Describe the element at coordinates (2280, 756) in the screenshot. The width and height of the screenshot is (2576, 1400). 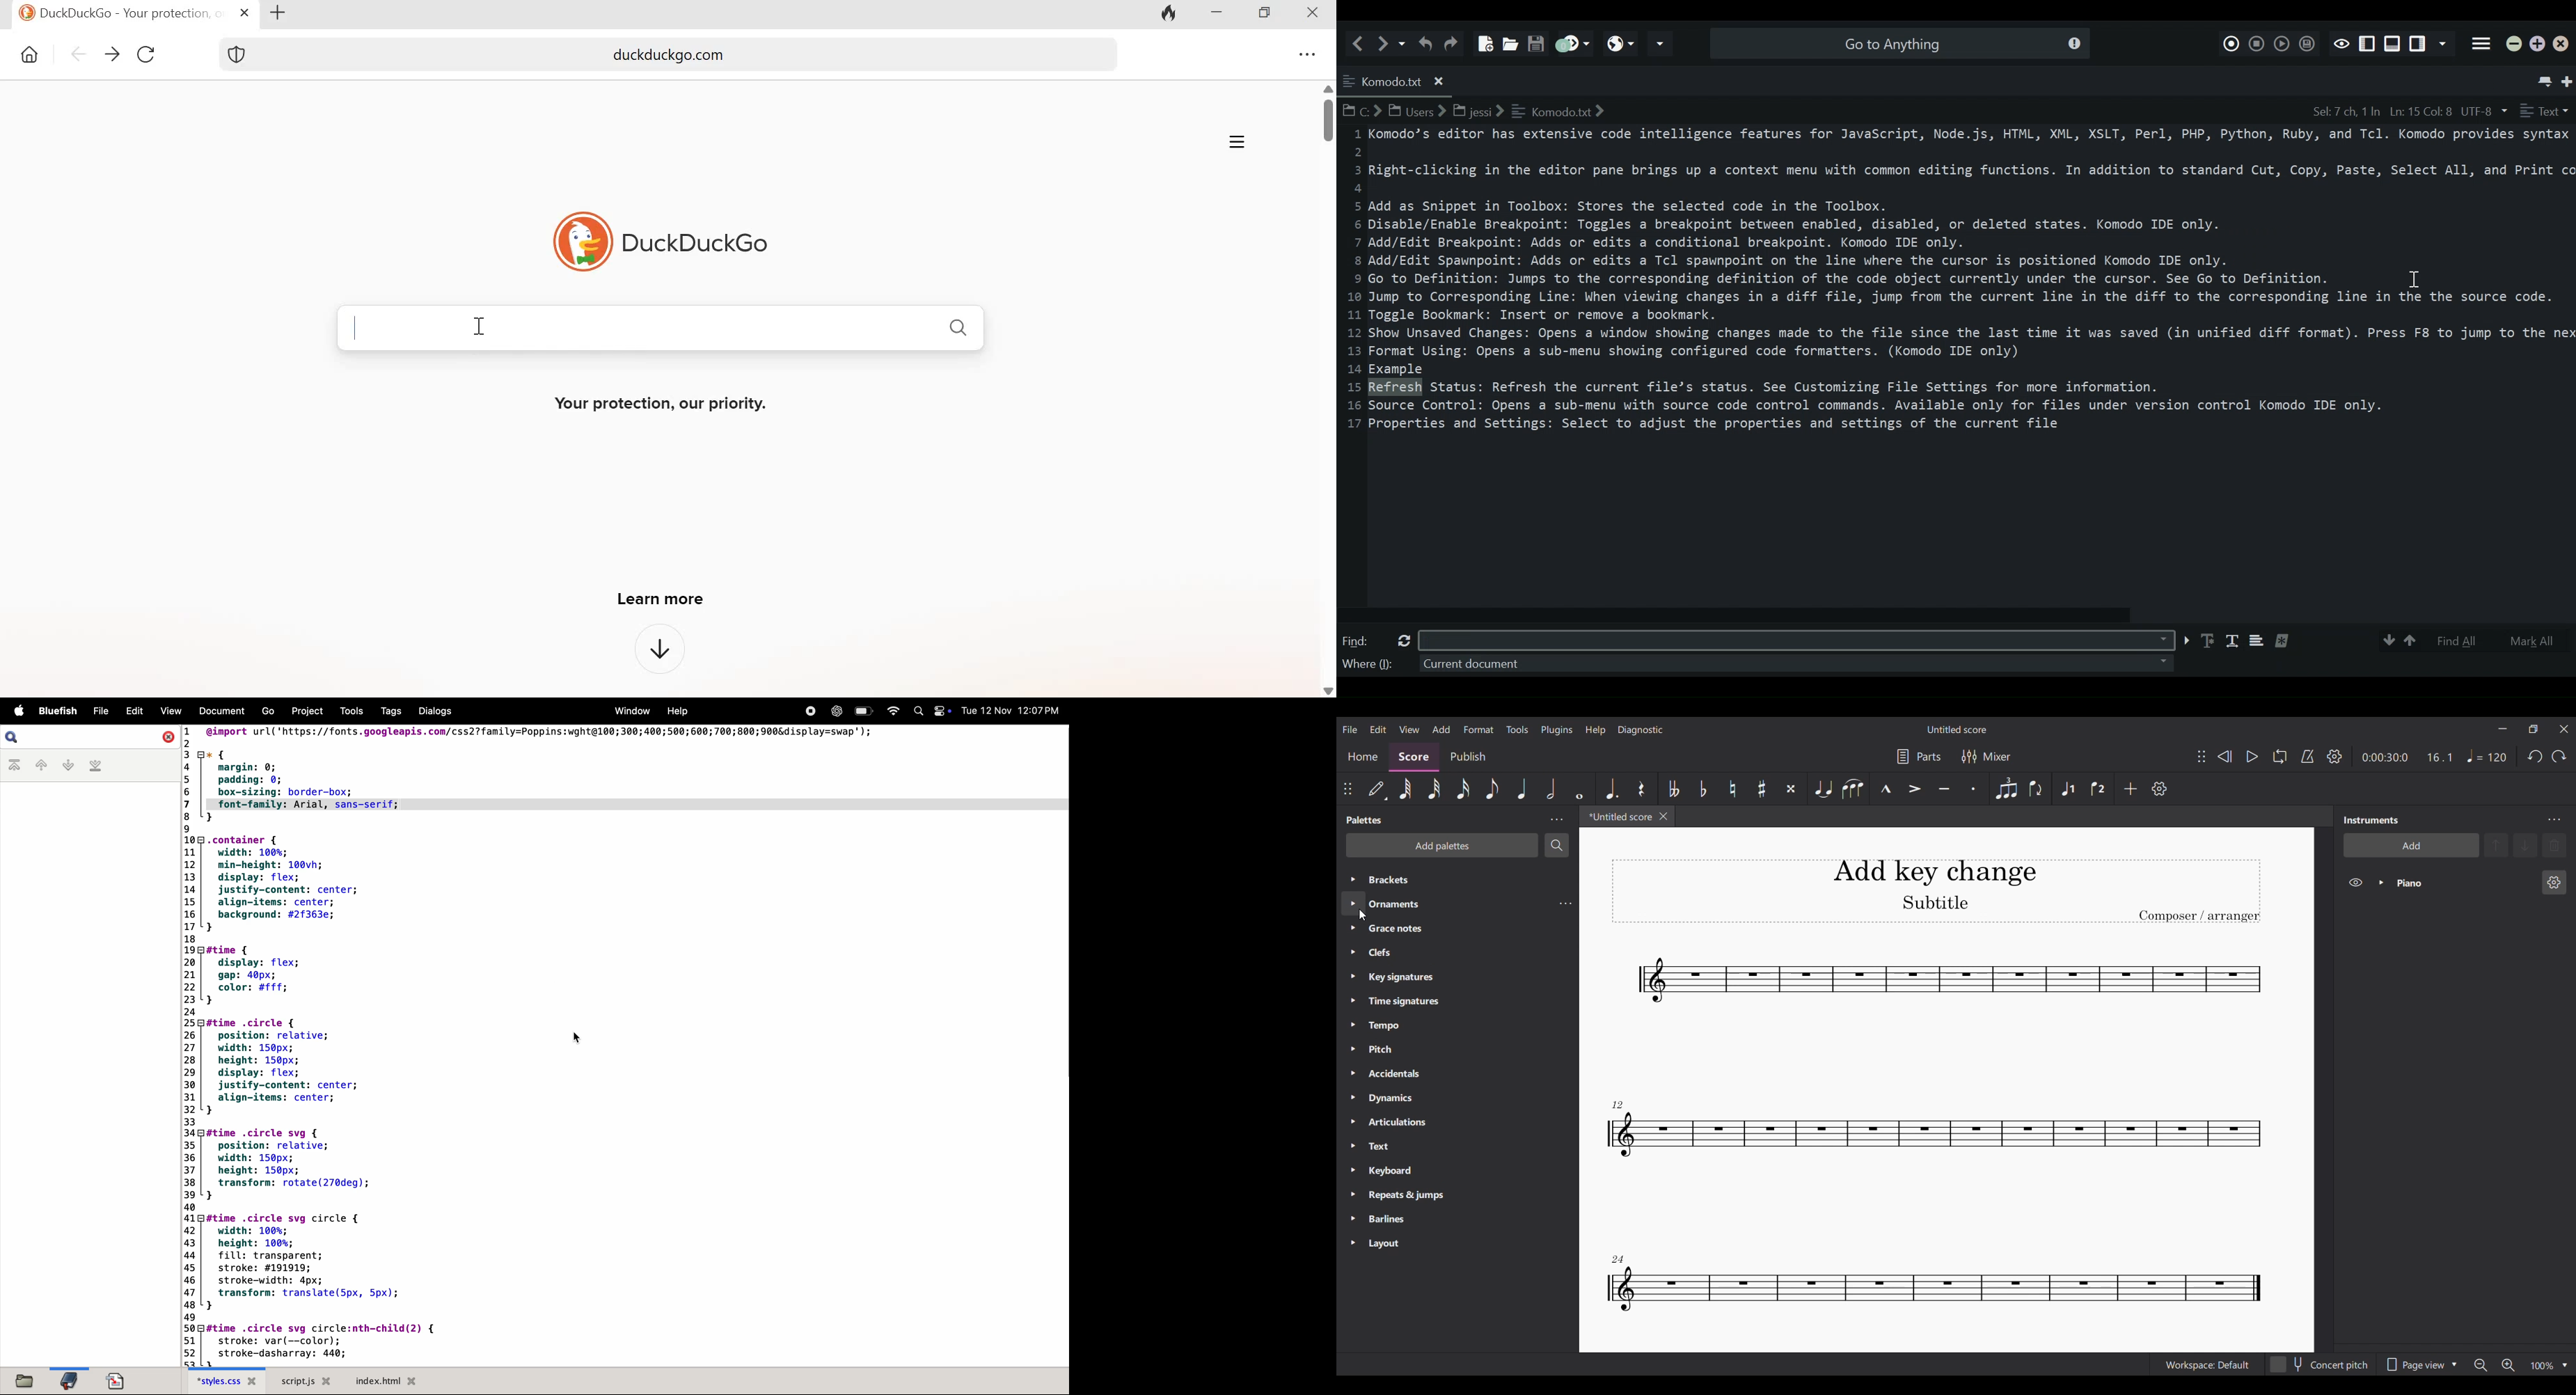
I see `Loop playback` at that location.